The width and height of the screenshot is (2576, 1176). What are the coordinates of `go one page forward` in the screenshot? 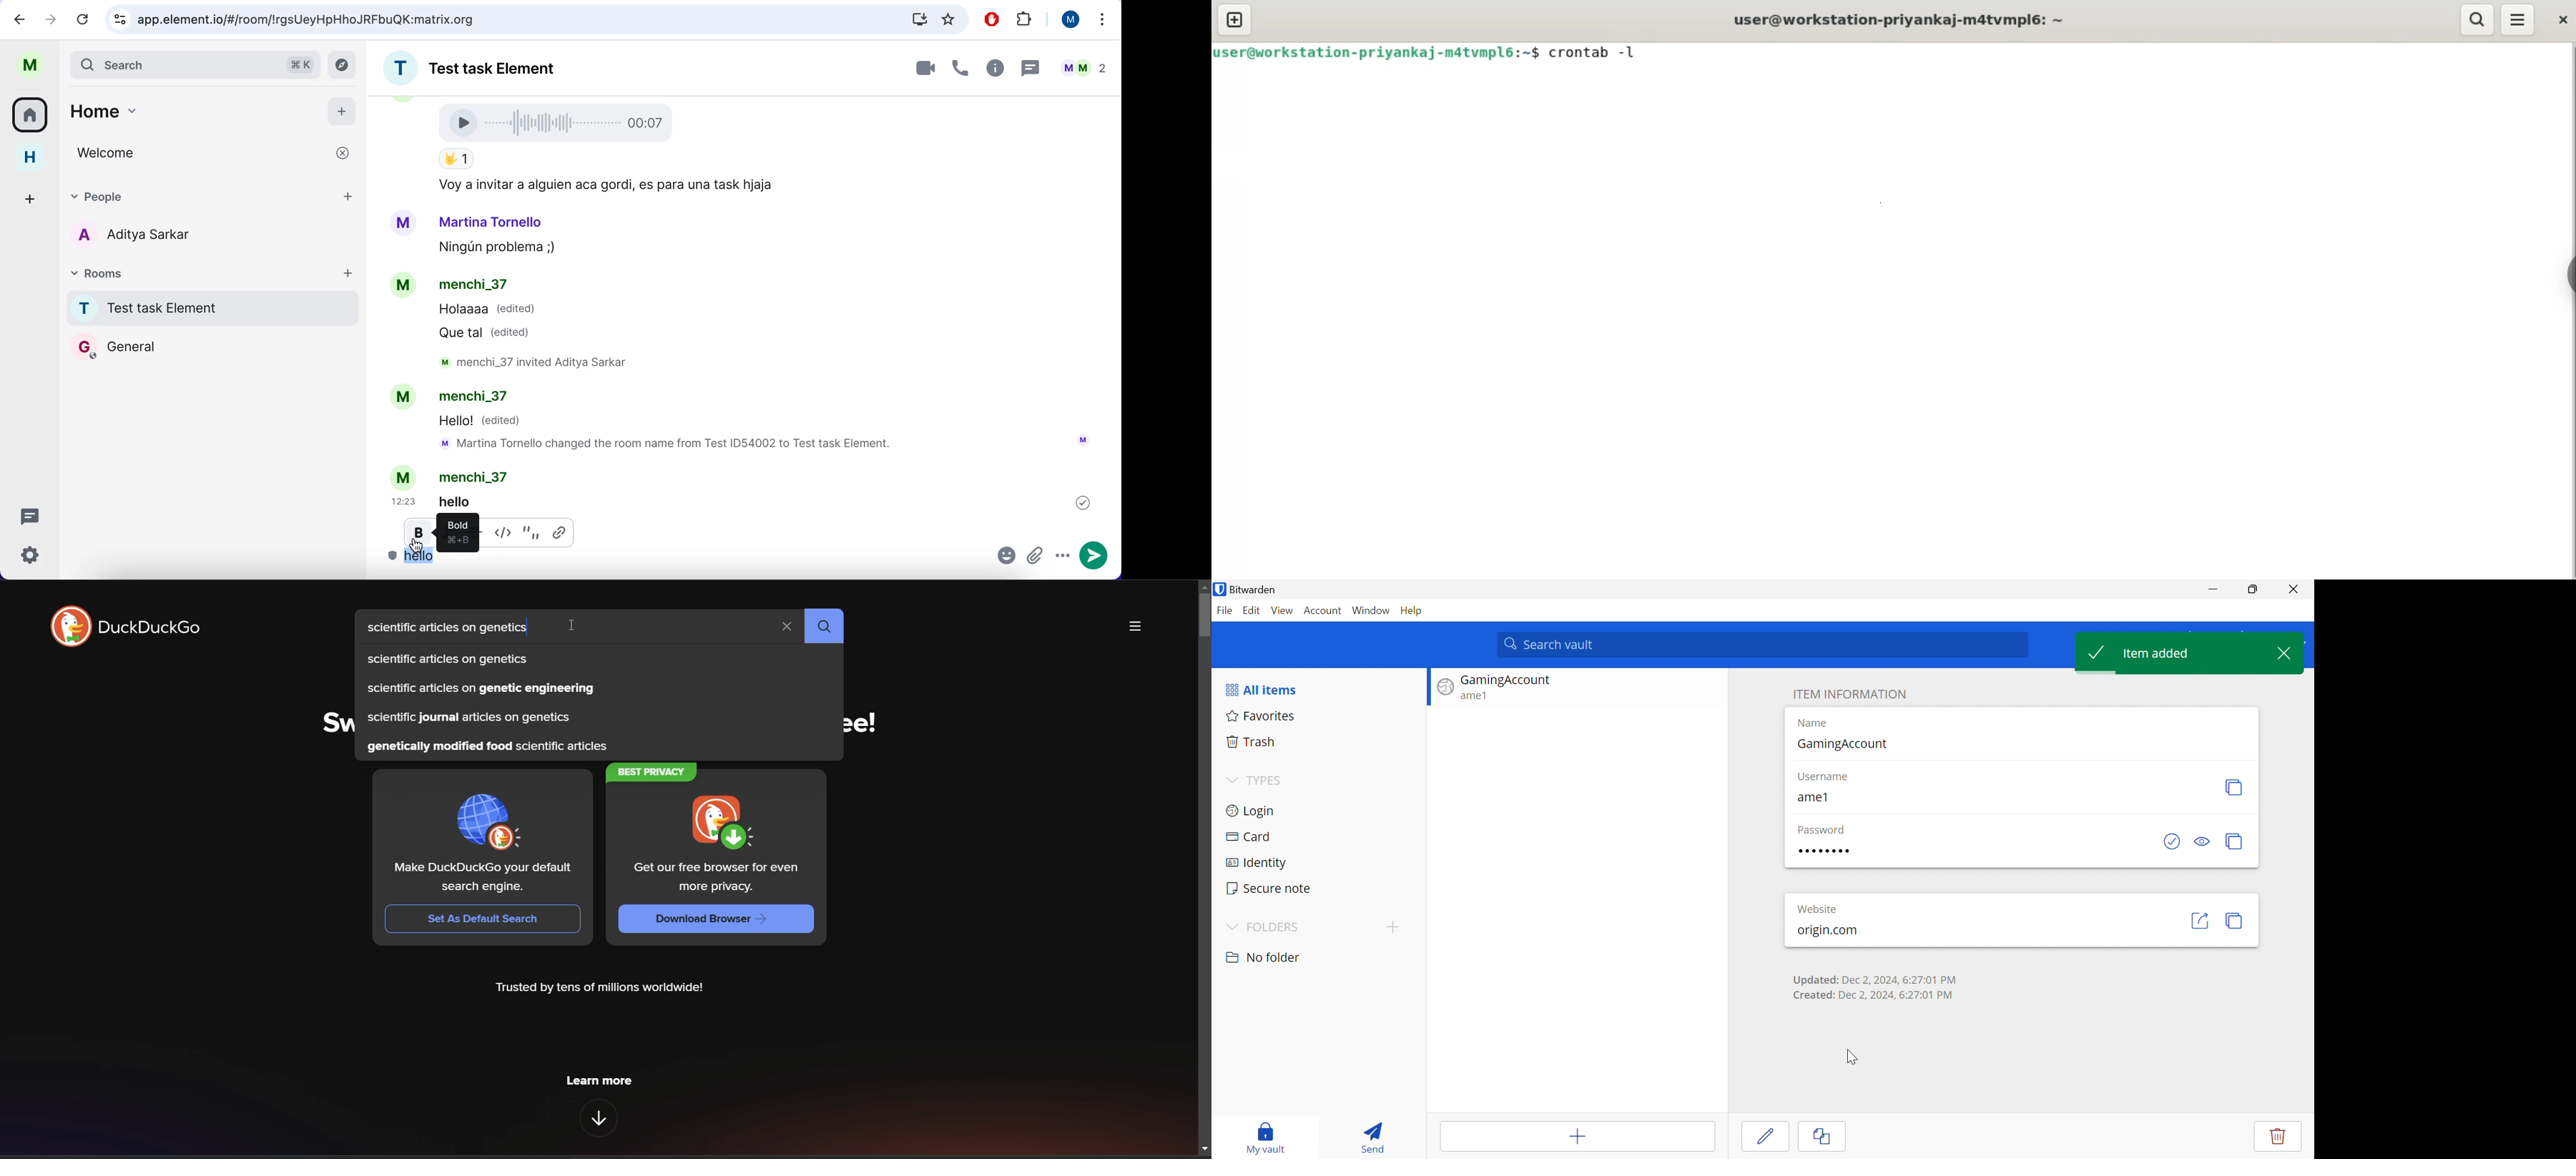 It's located at (53, 18).